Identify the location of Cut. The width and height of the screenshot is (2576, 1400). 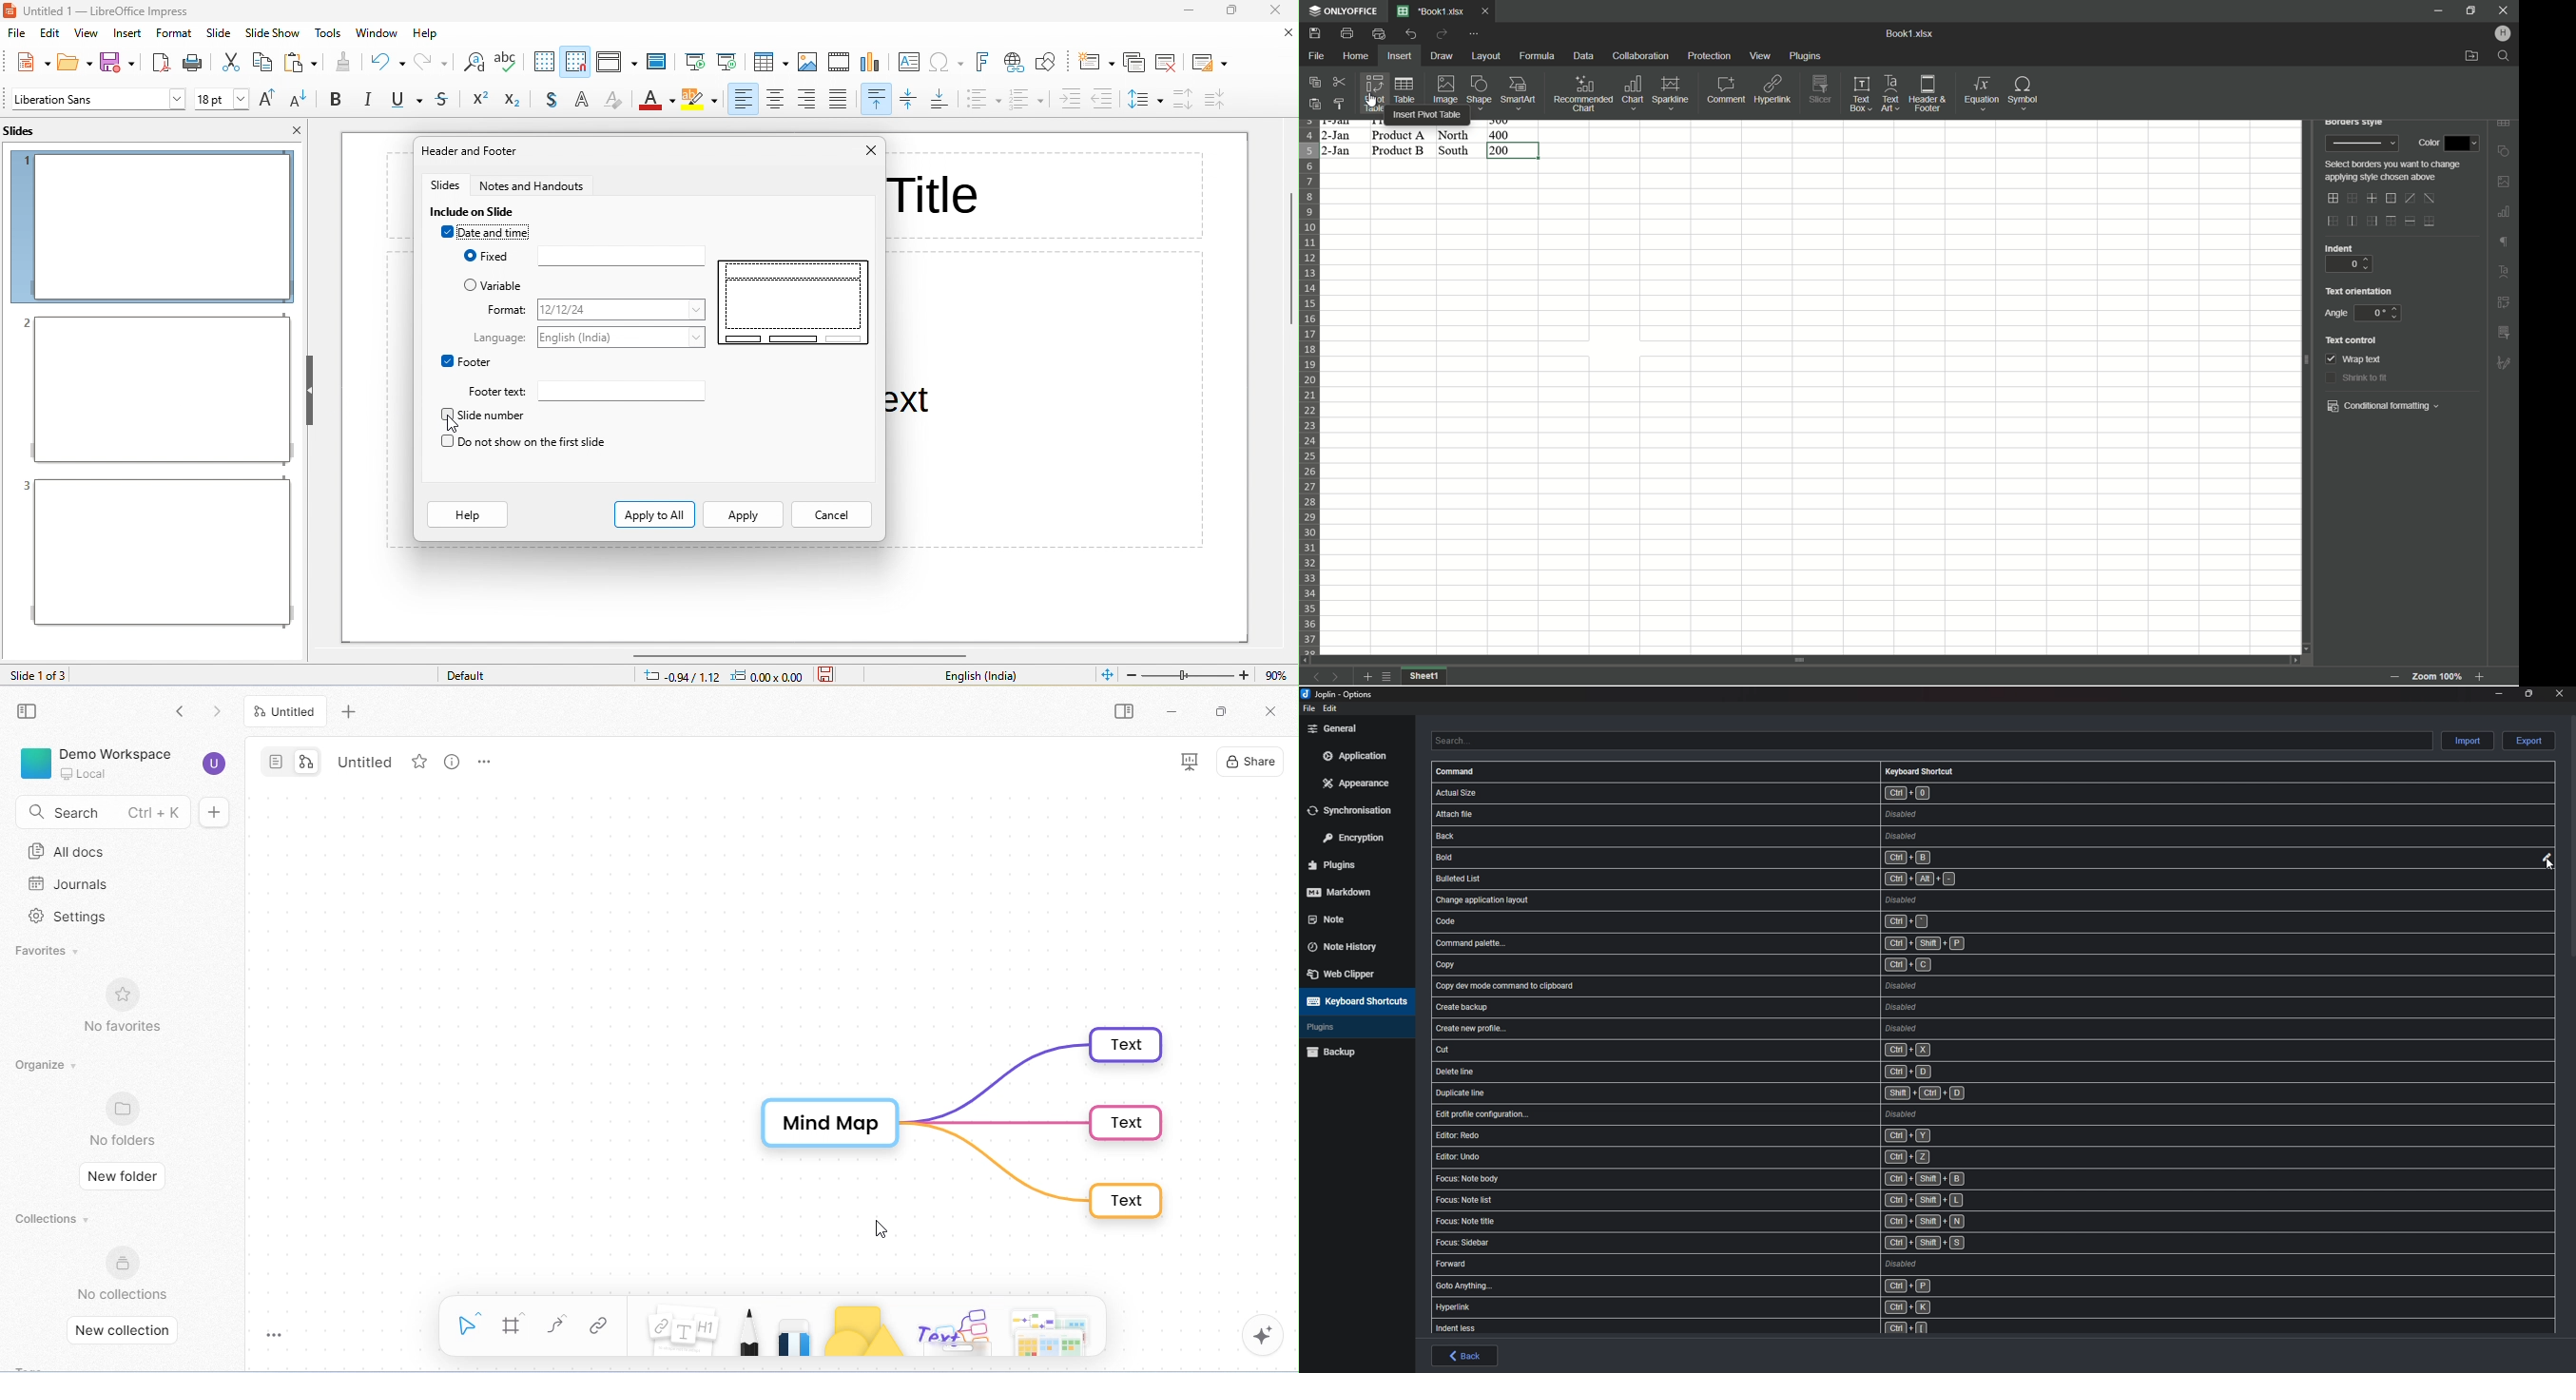
(1340, 82).